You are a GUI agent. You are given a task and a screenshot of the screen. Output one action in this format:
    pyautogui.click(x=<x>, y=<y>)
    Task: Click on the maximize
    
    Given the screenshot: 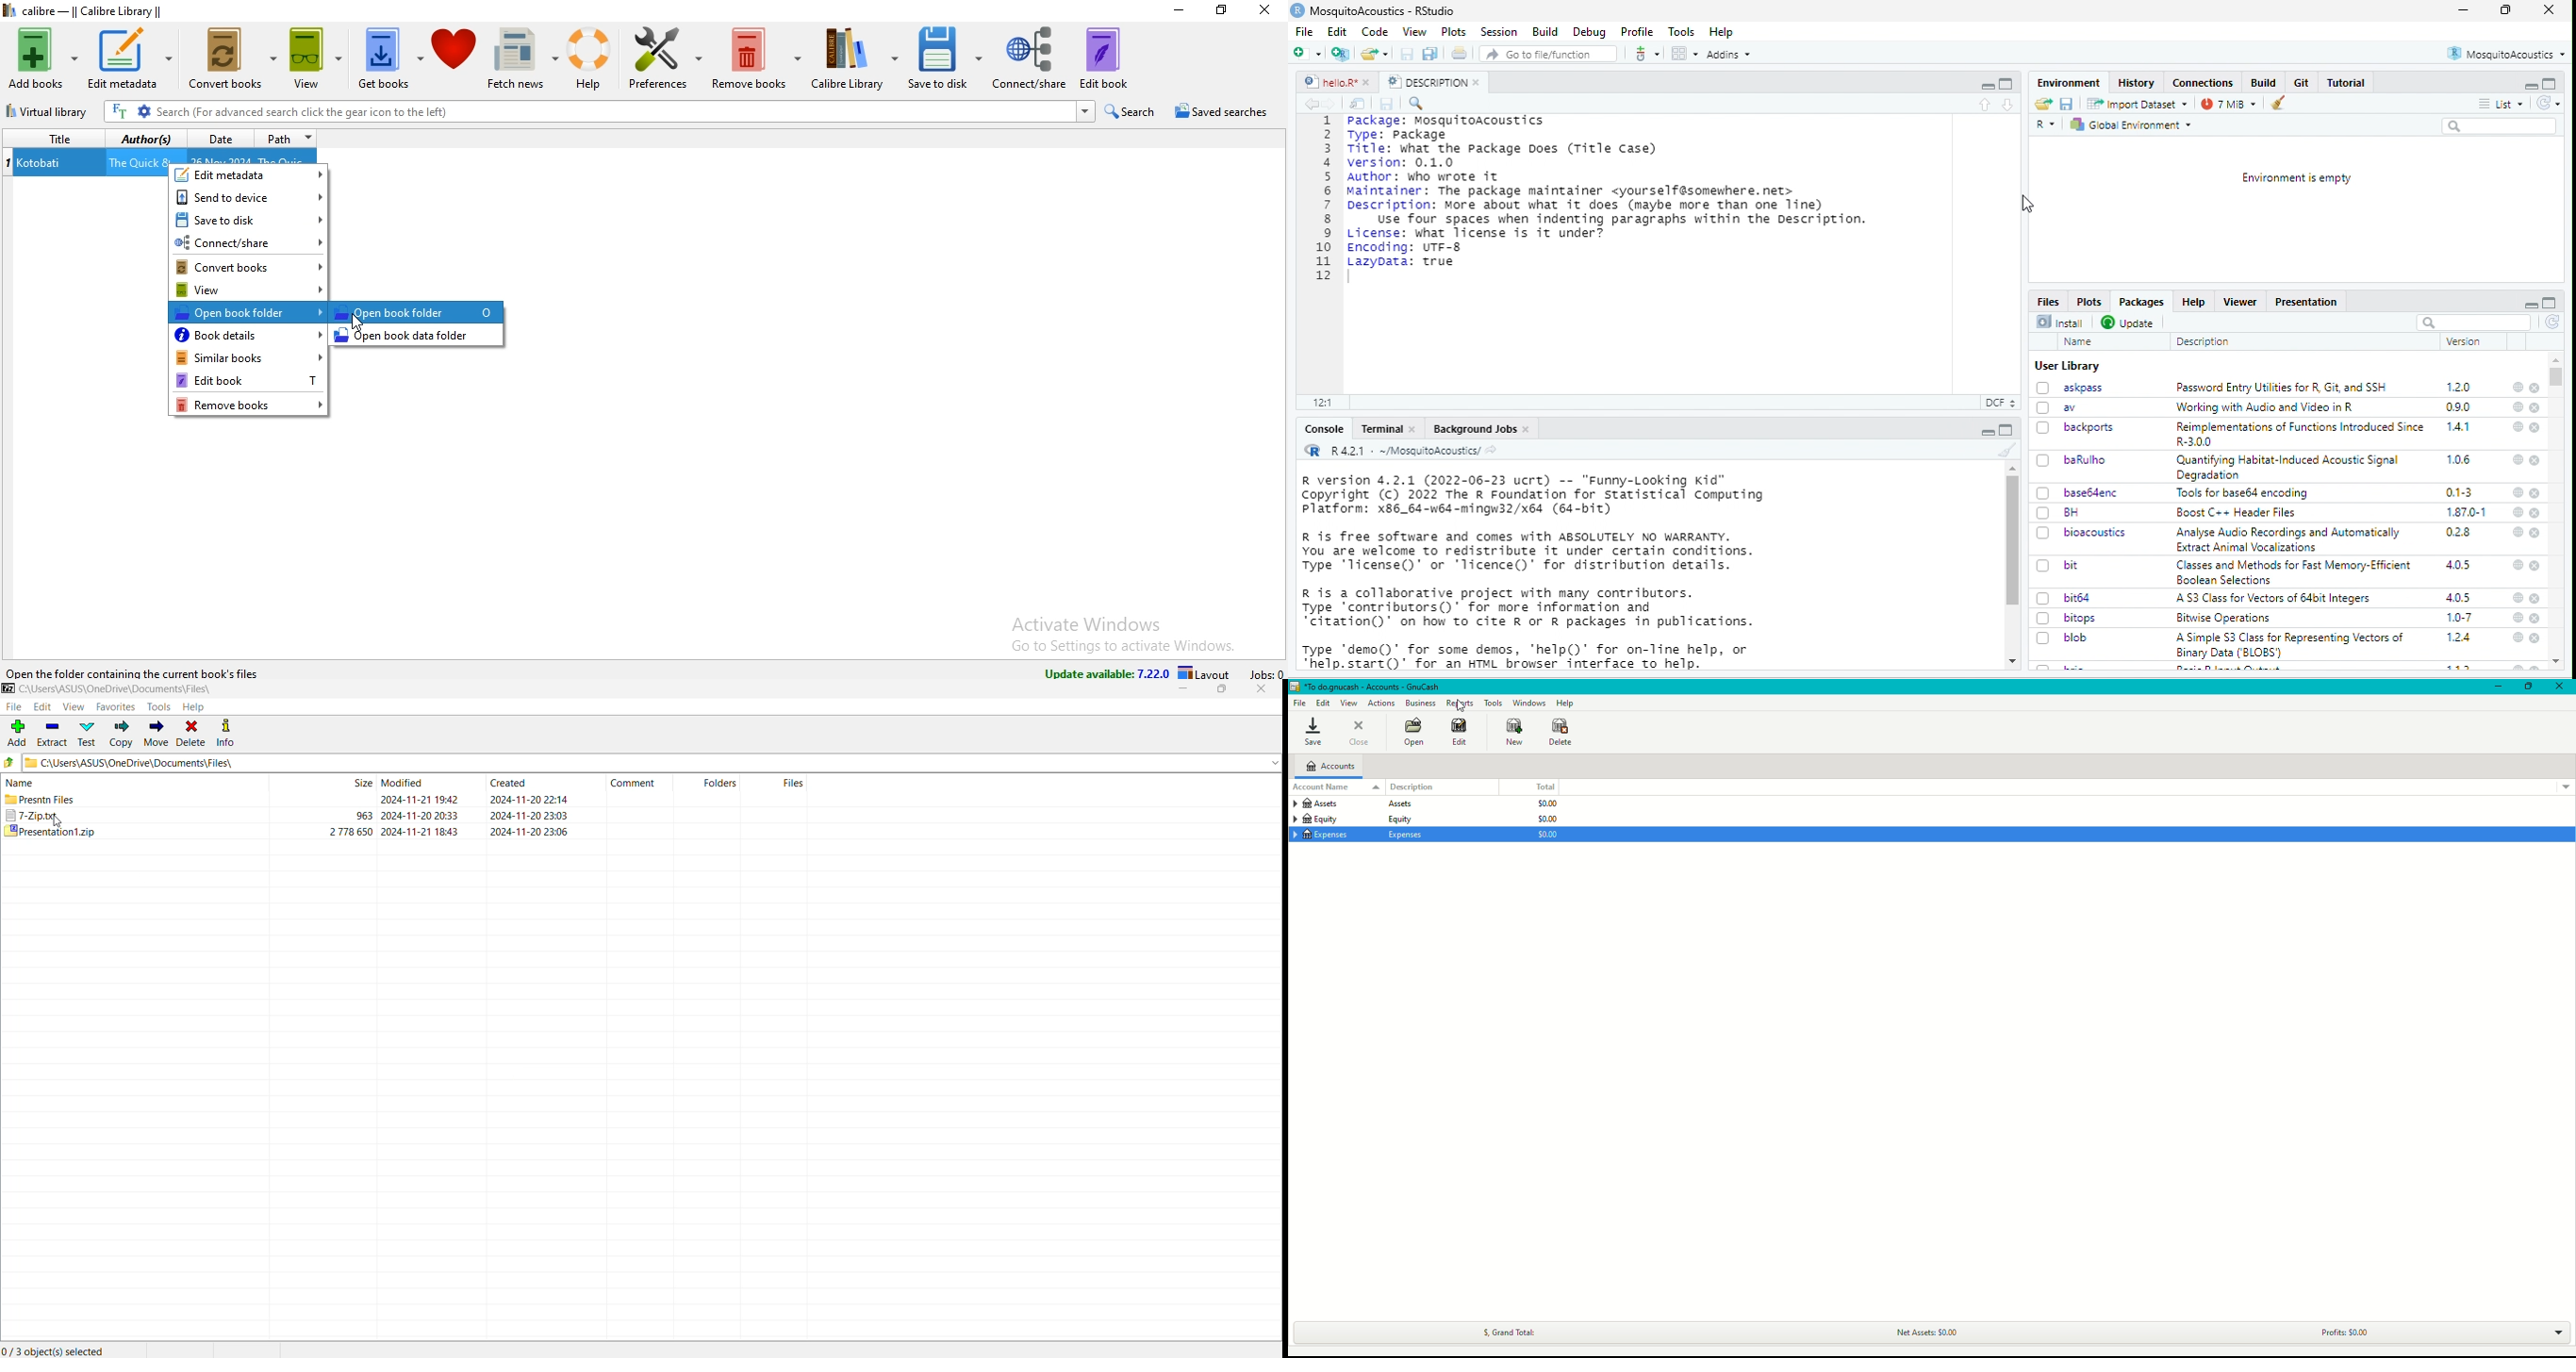 What is the action you would take?
    pyautogui.click(x=2550, y=84)
    